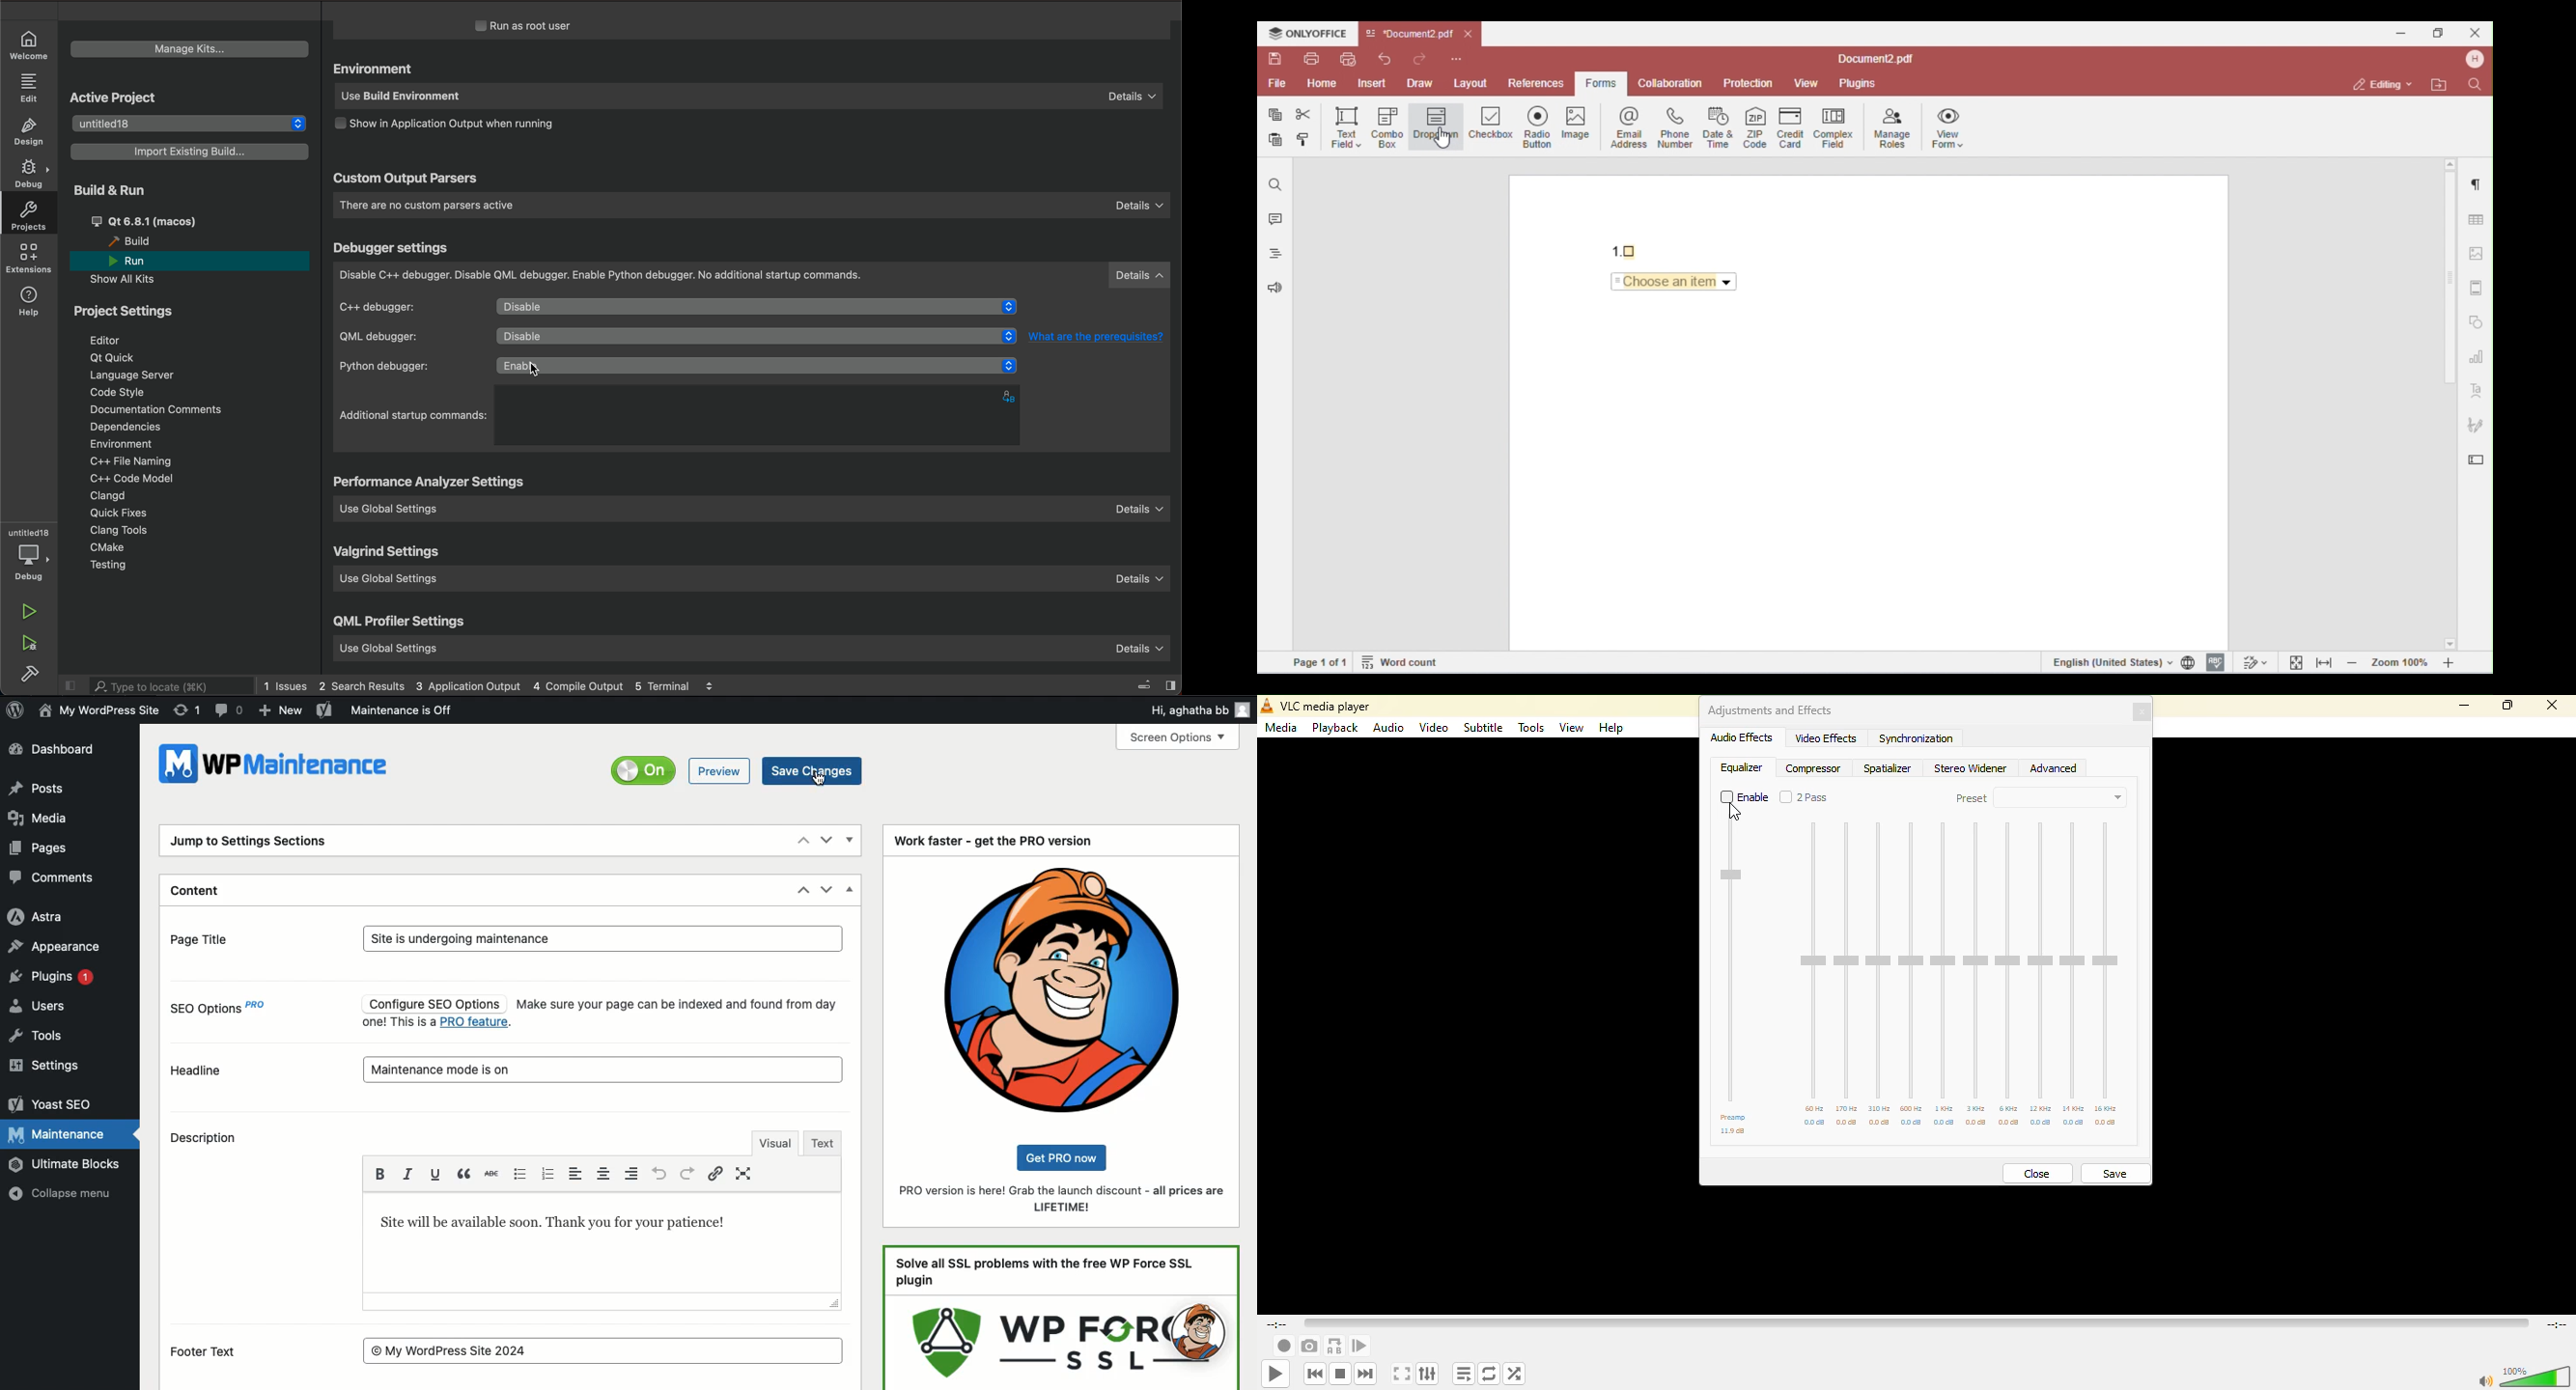  I want to click on Ad, so click(1062, 1318).